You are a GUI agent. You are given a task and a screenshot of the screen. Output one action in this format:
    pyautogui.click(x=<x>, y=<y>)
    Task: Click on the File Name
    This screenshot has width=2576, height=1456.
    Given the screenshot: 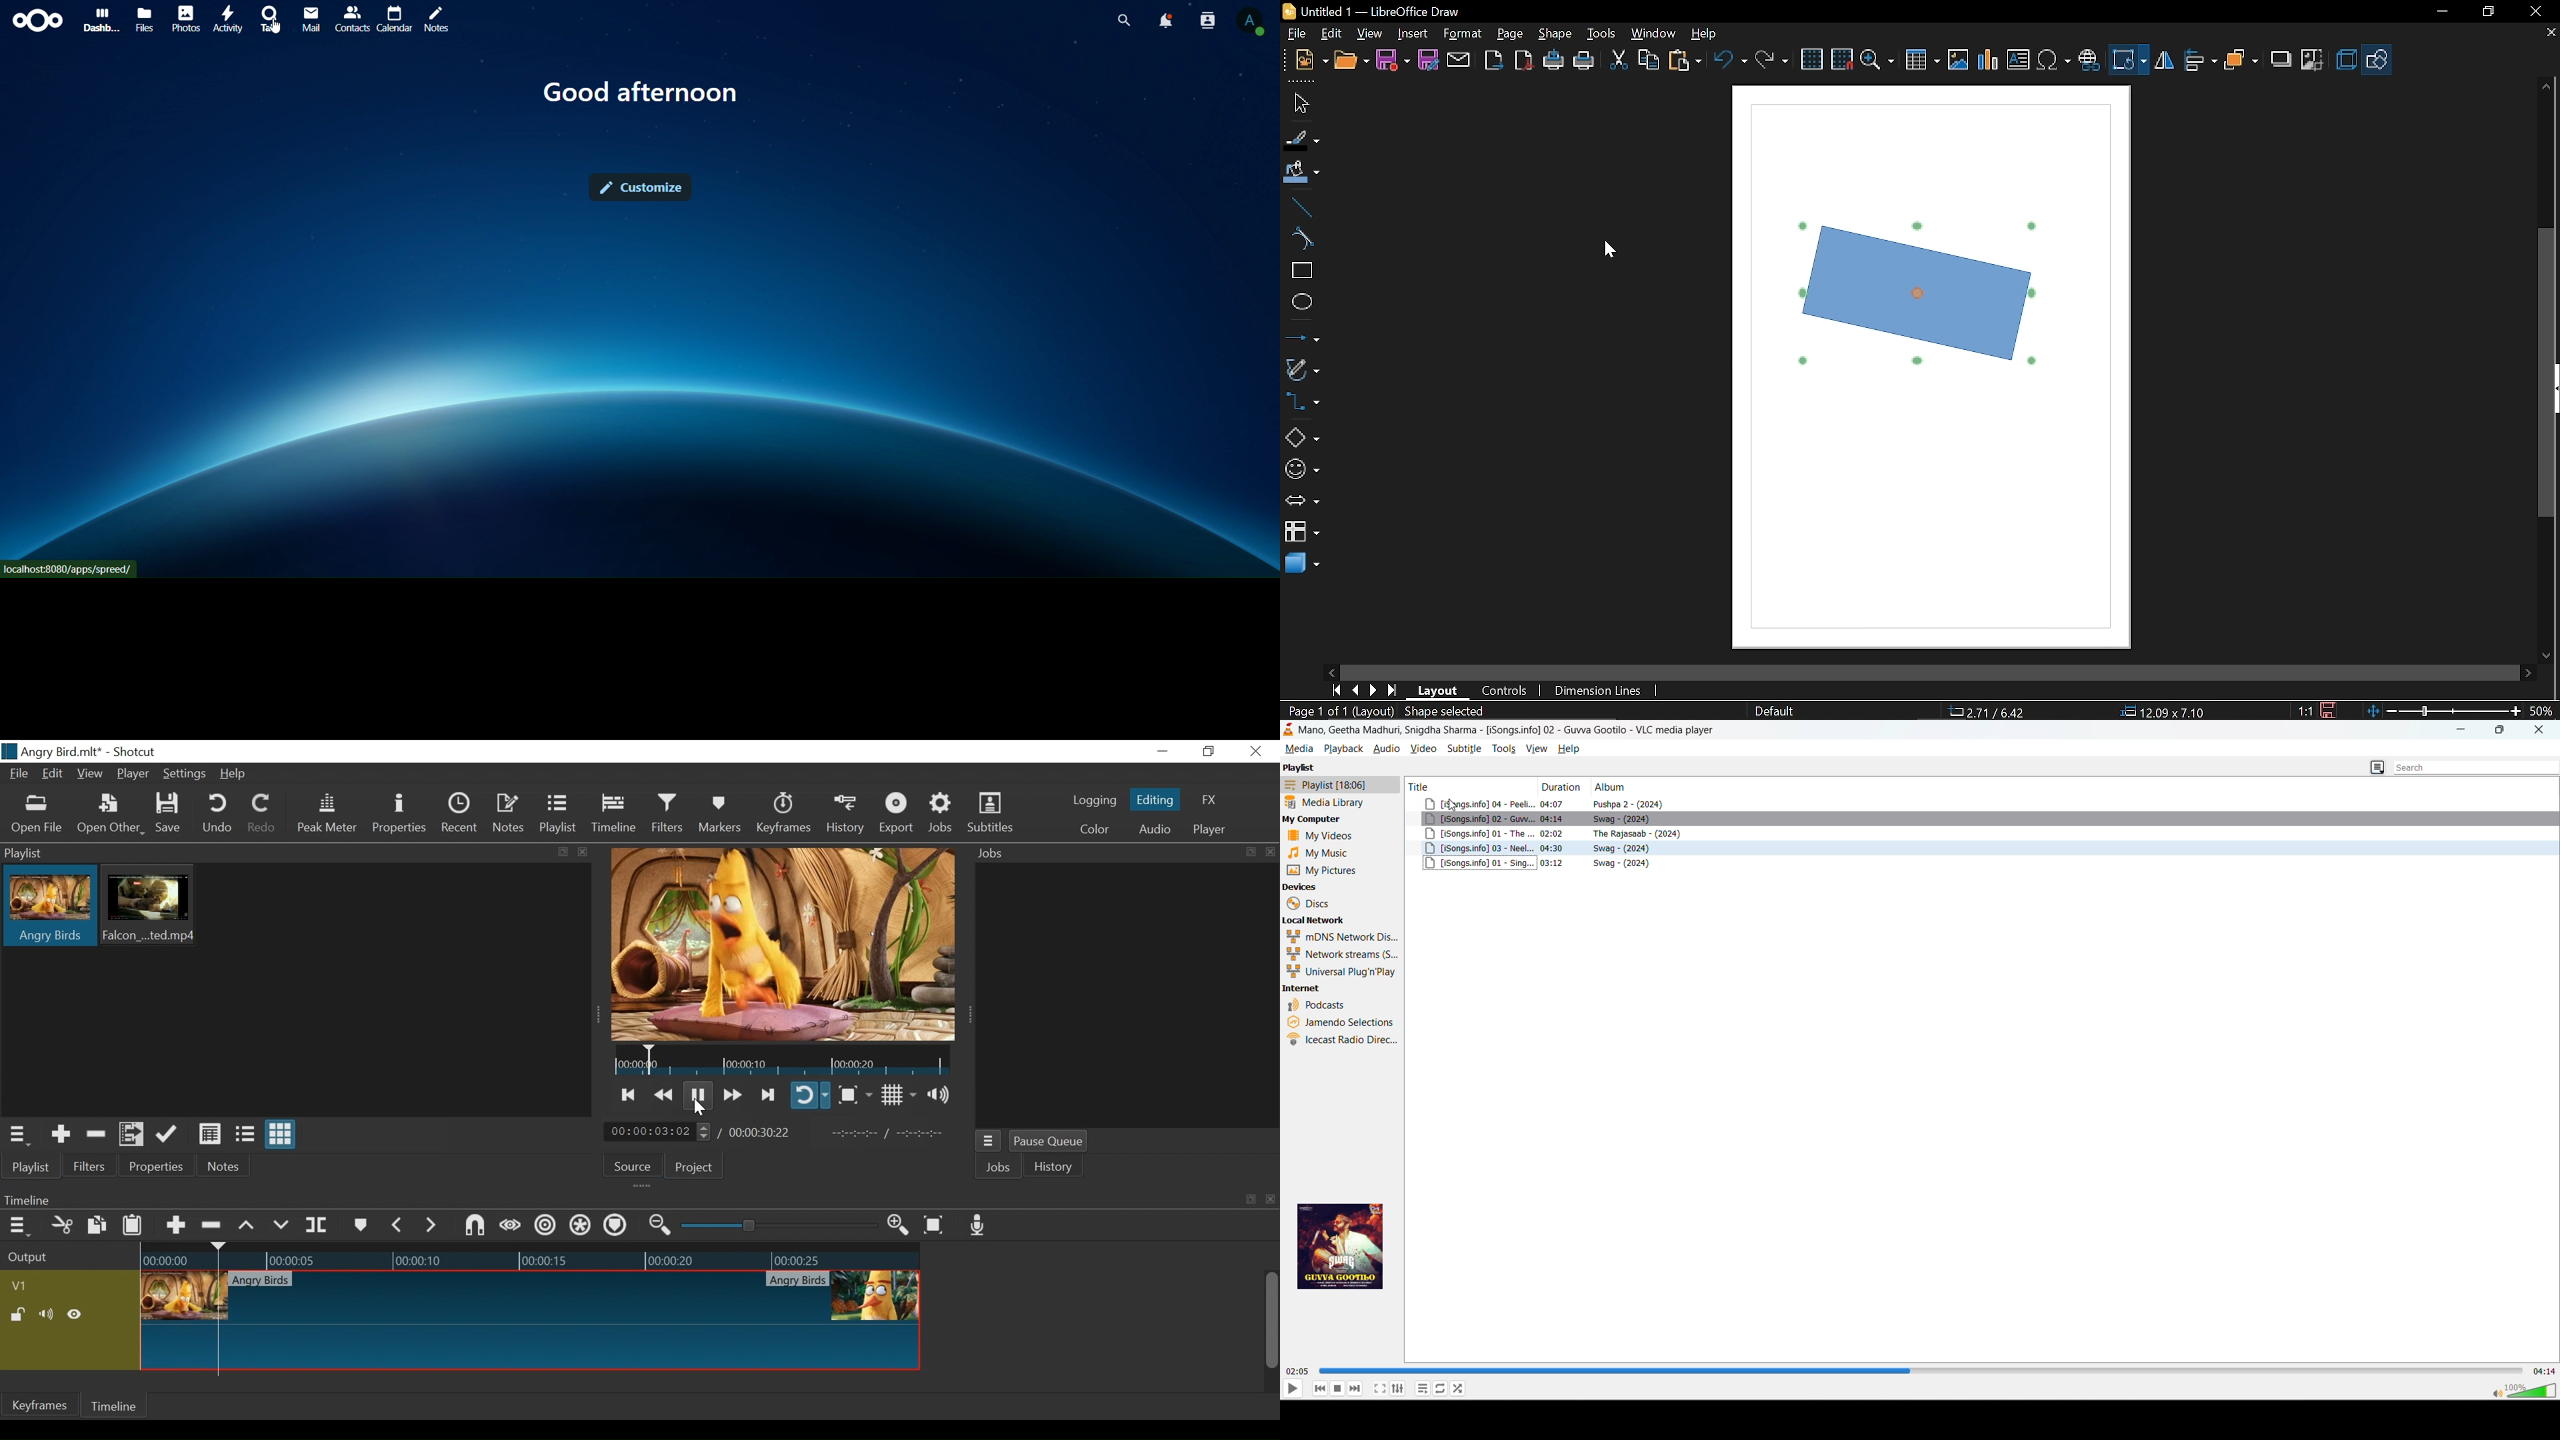 What is the action you would take?
    pyautogui.click(x=53, y=751)
    